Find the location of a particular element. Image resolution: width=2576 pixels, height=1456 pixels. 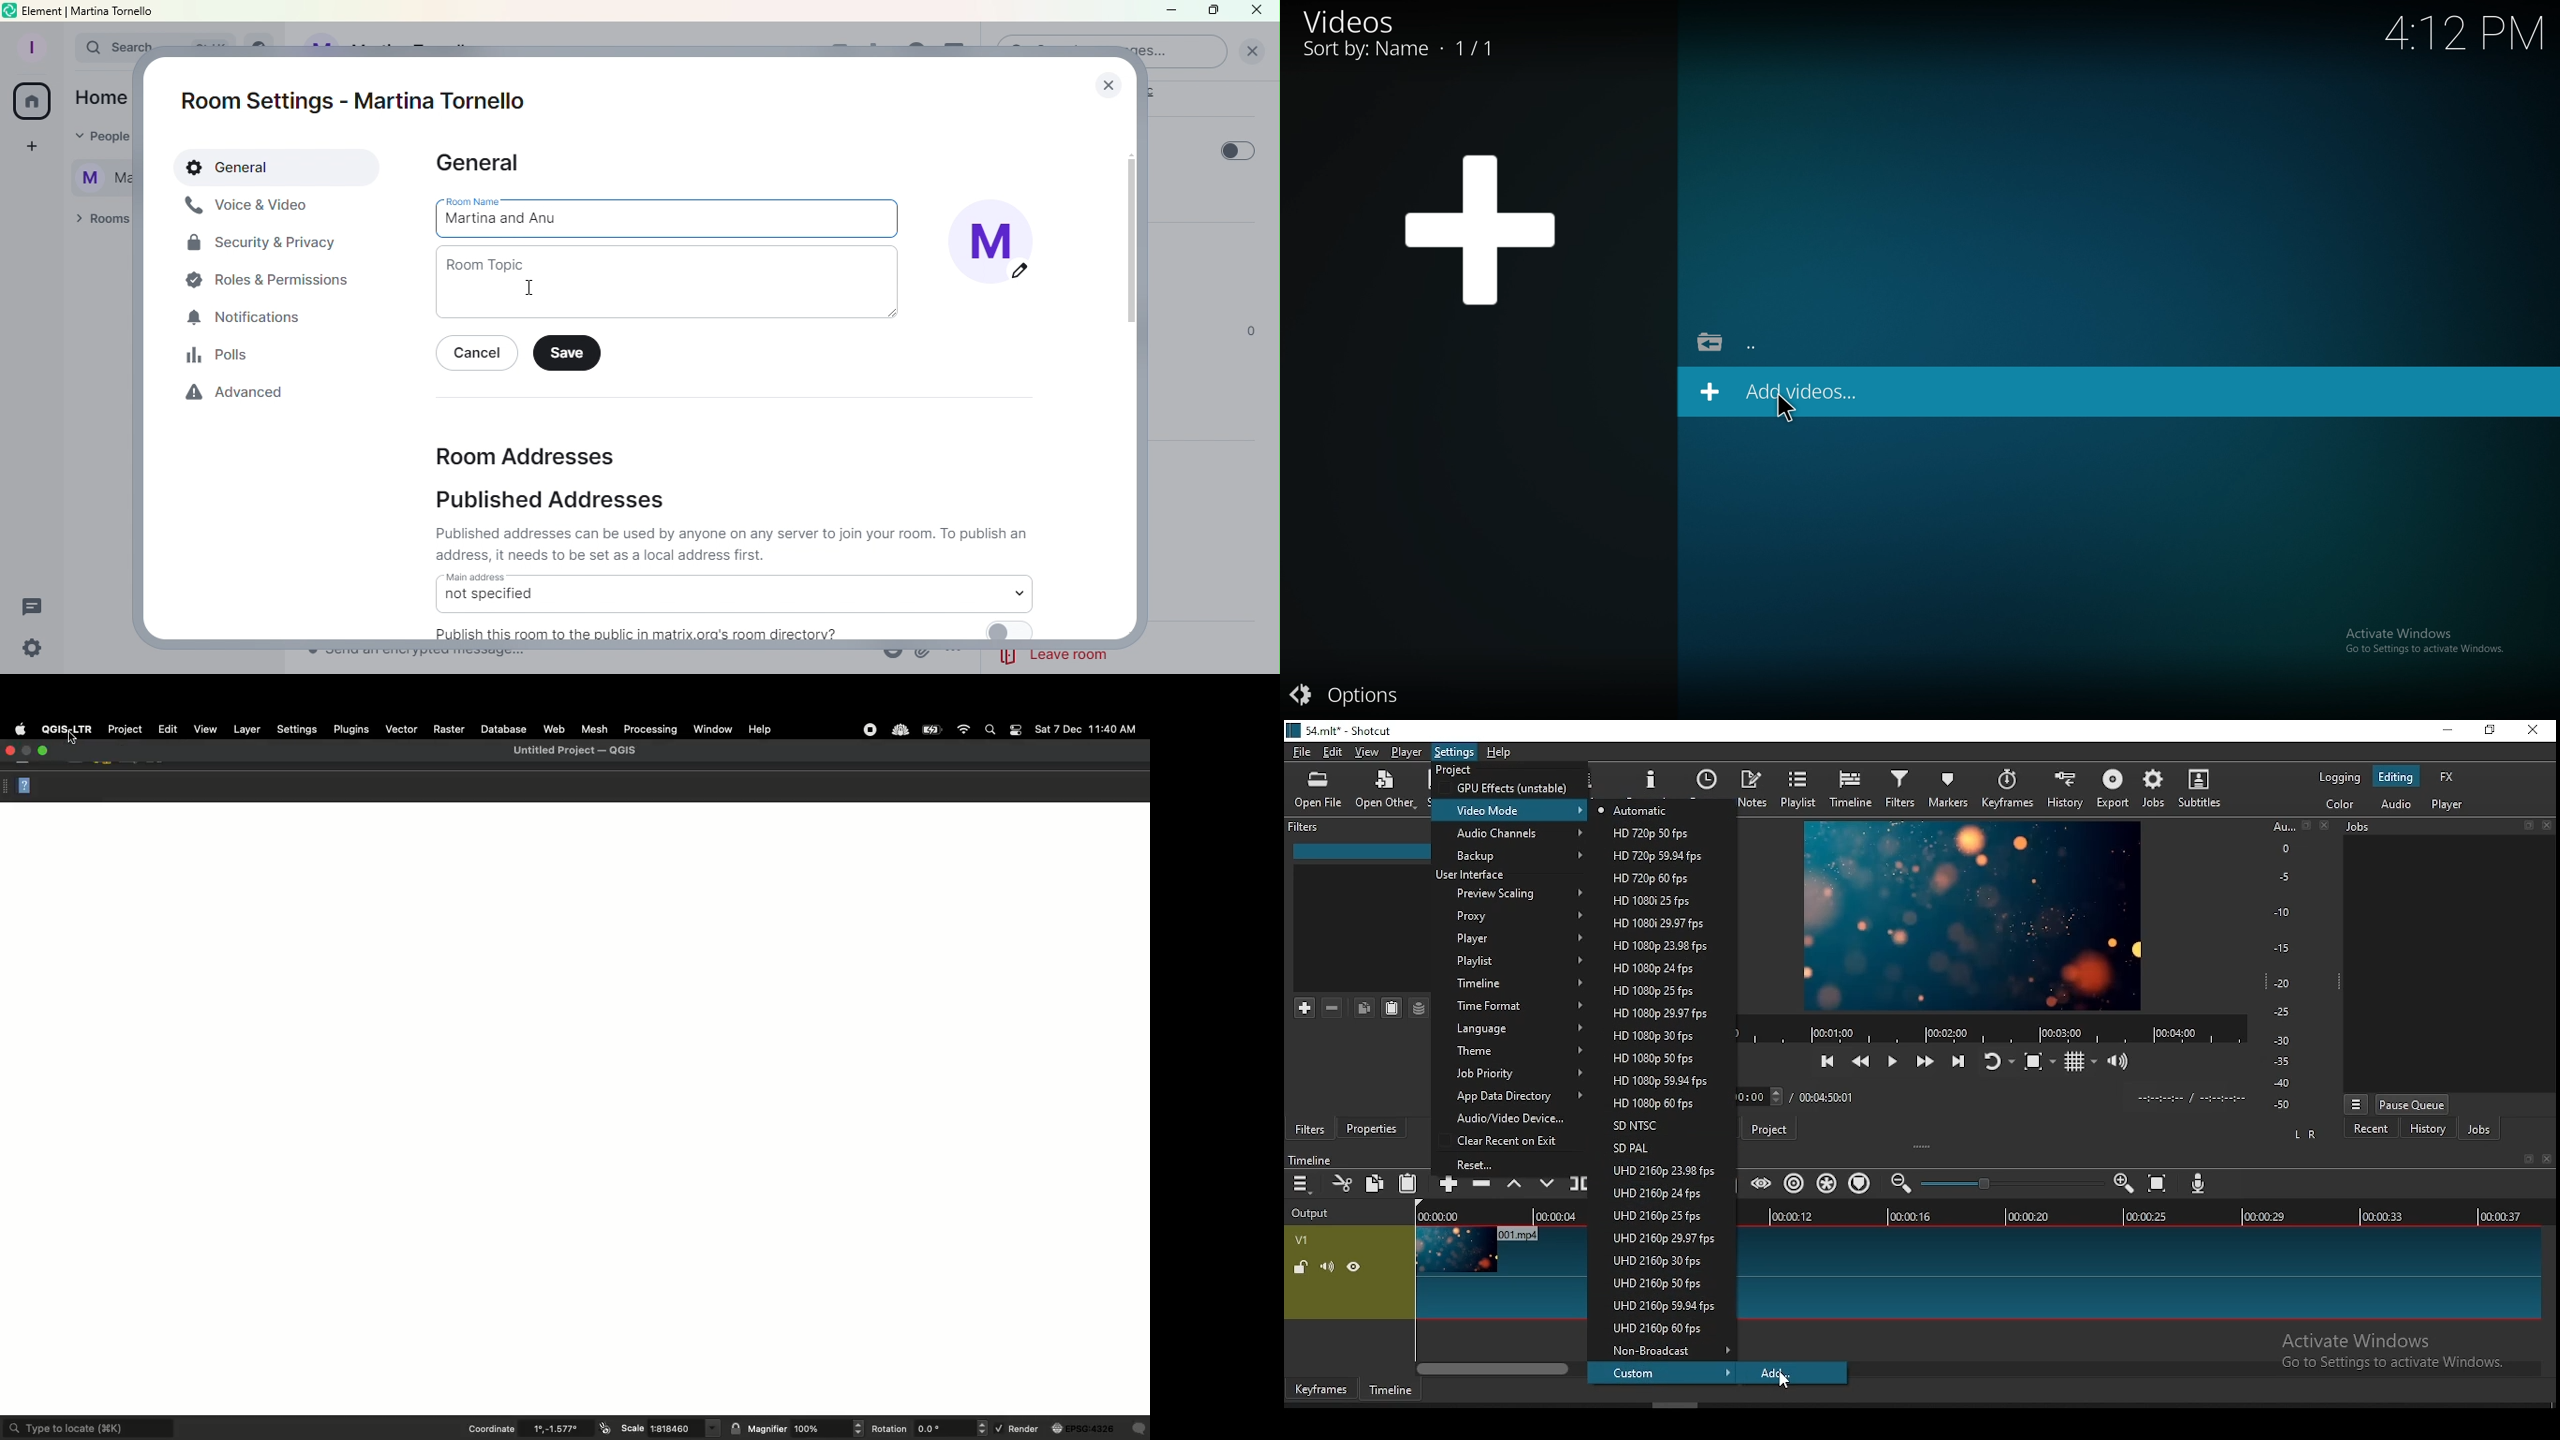

resolution option is located at coordinates (1659, 1282).